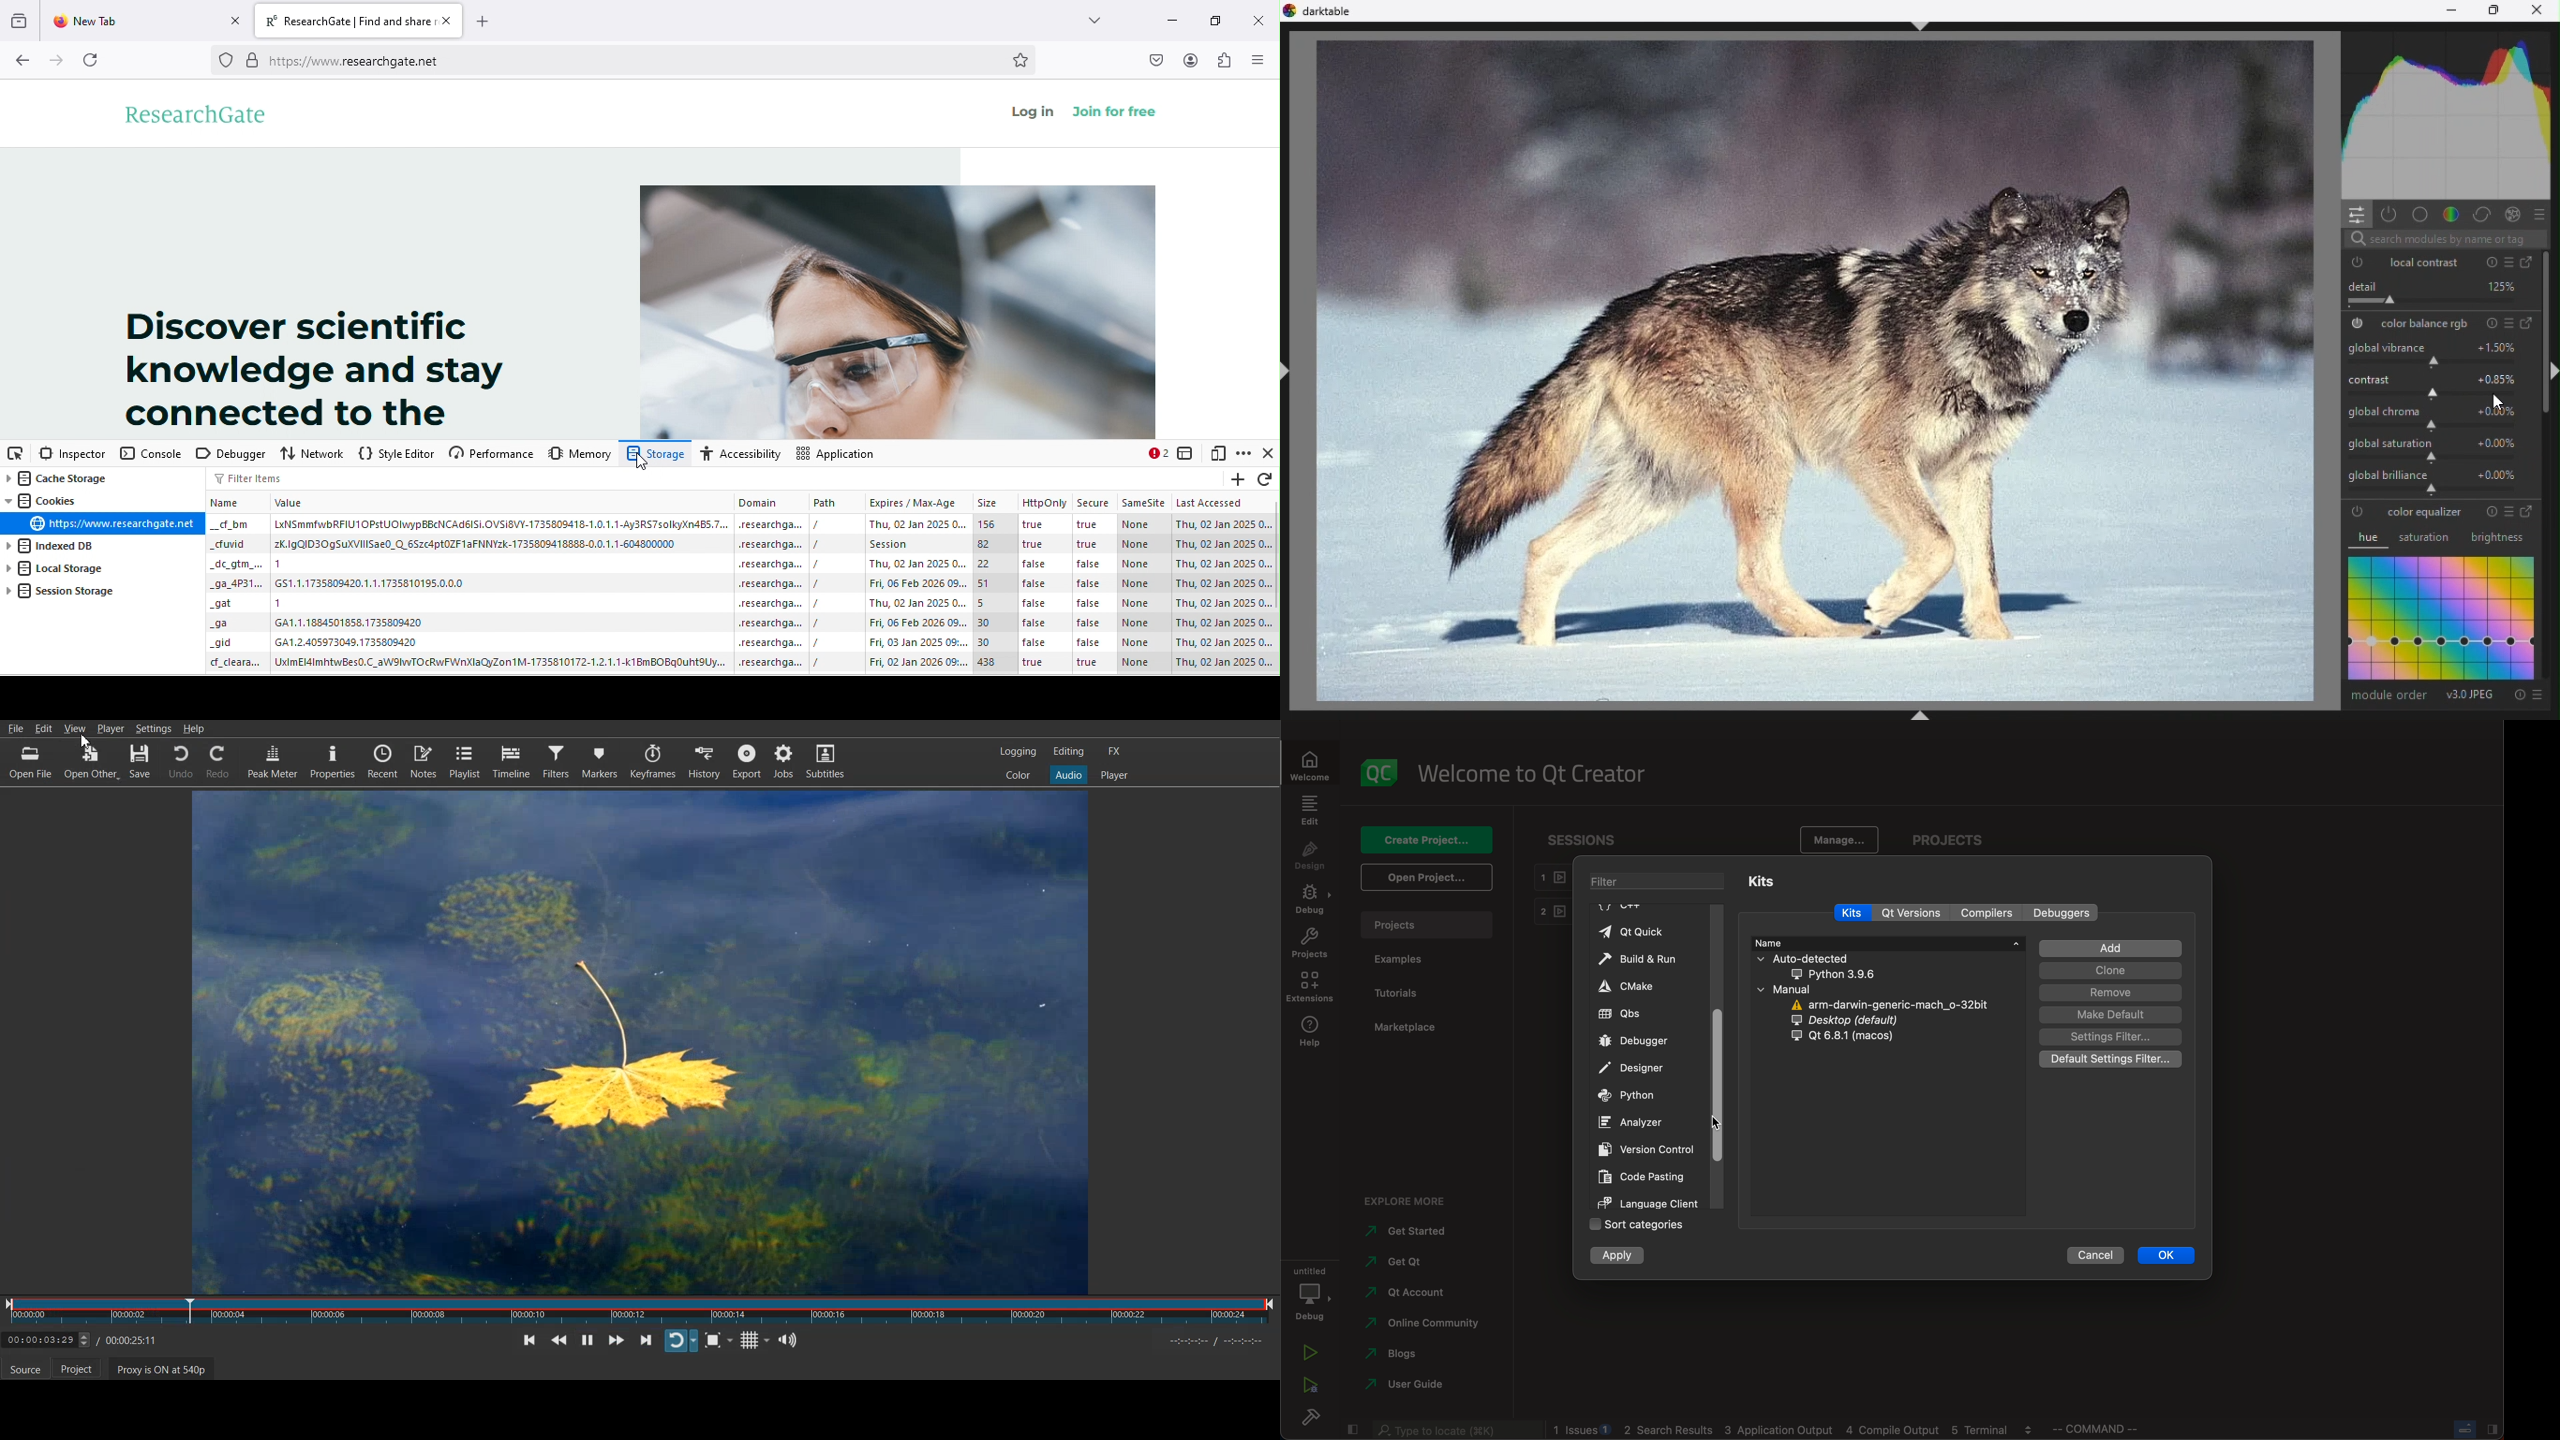 The height and width of the screenshot is (1456, 2576). What do you see at coordinates (817, 565) in the screenshot?
I see `/` at bounding box center [817, 565].